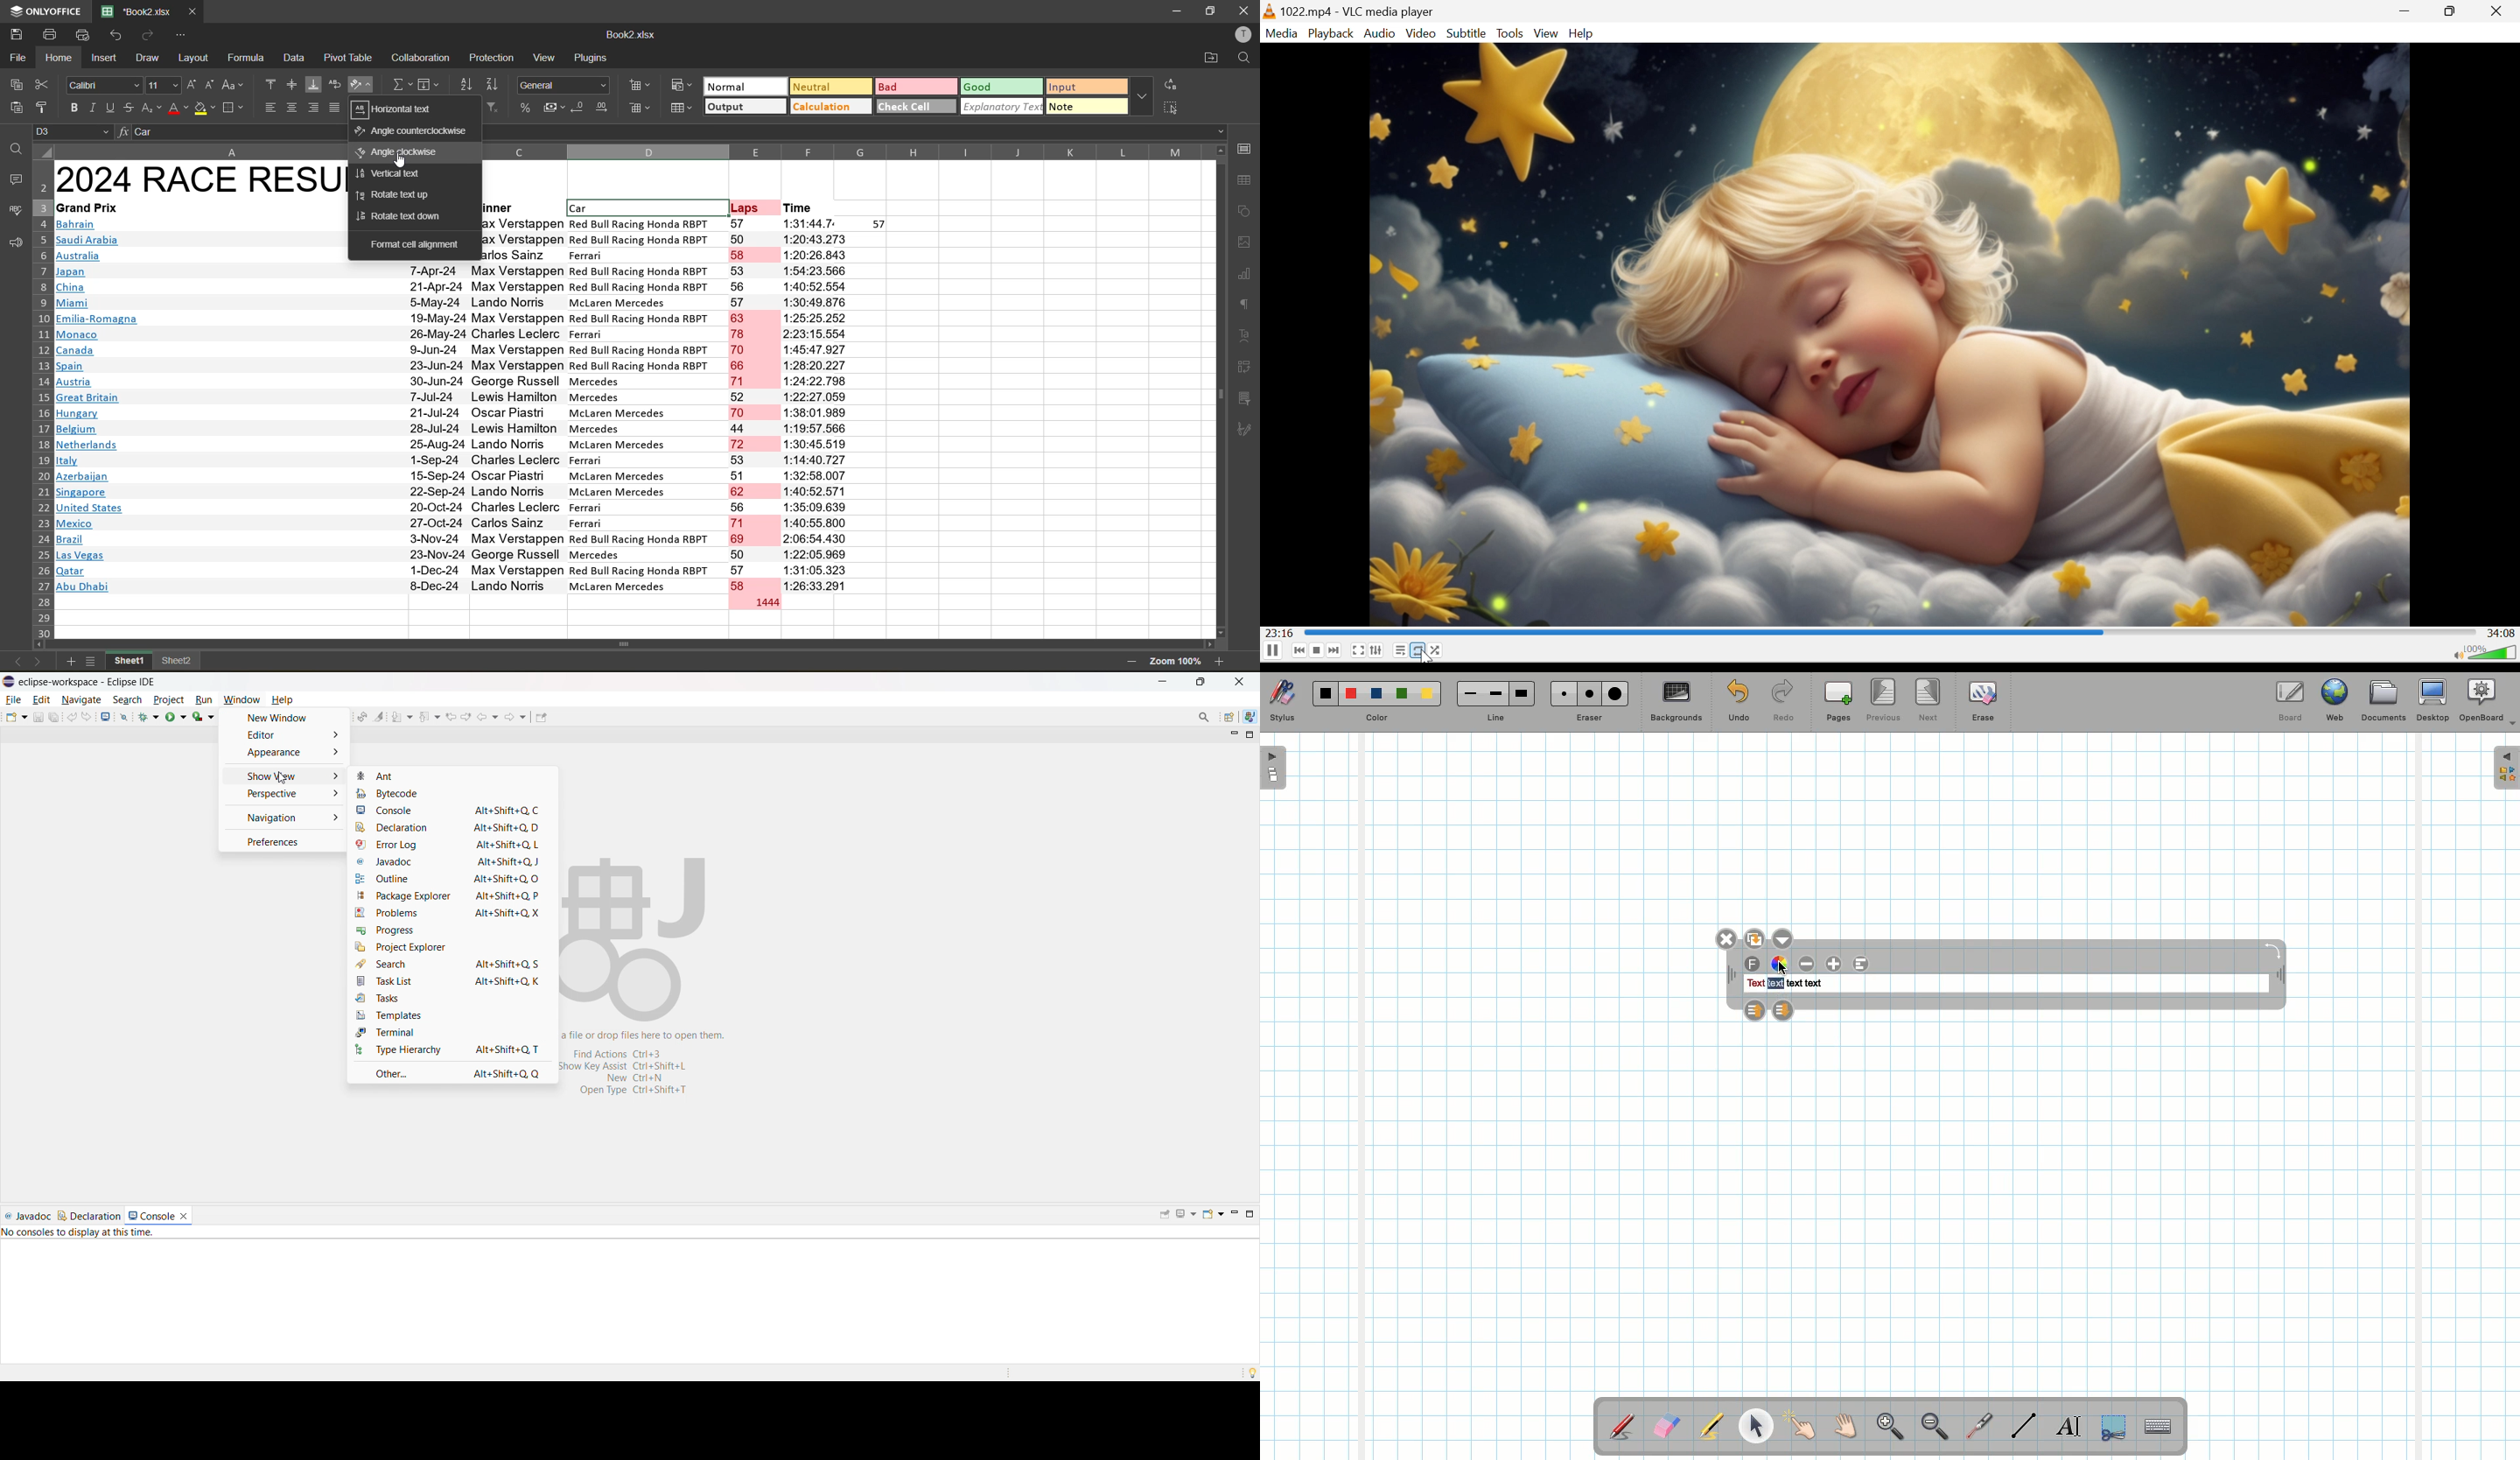  Describe the element at coordinates (400, 161) in the screenshot. I see `Cursor` at that location.